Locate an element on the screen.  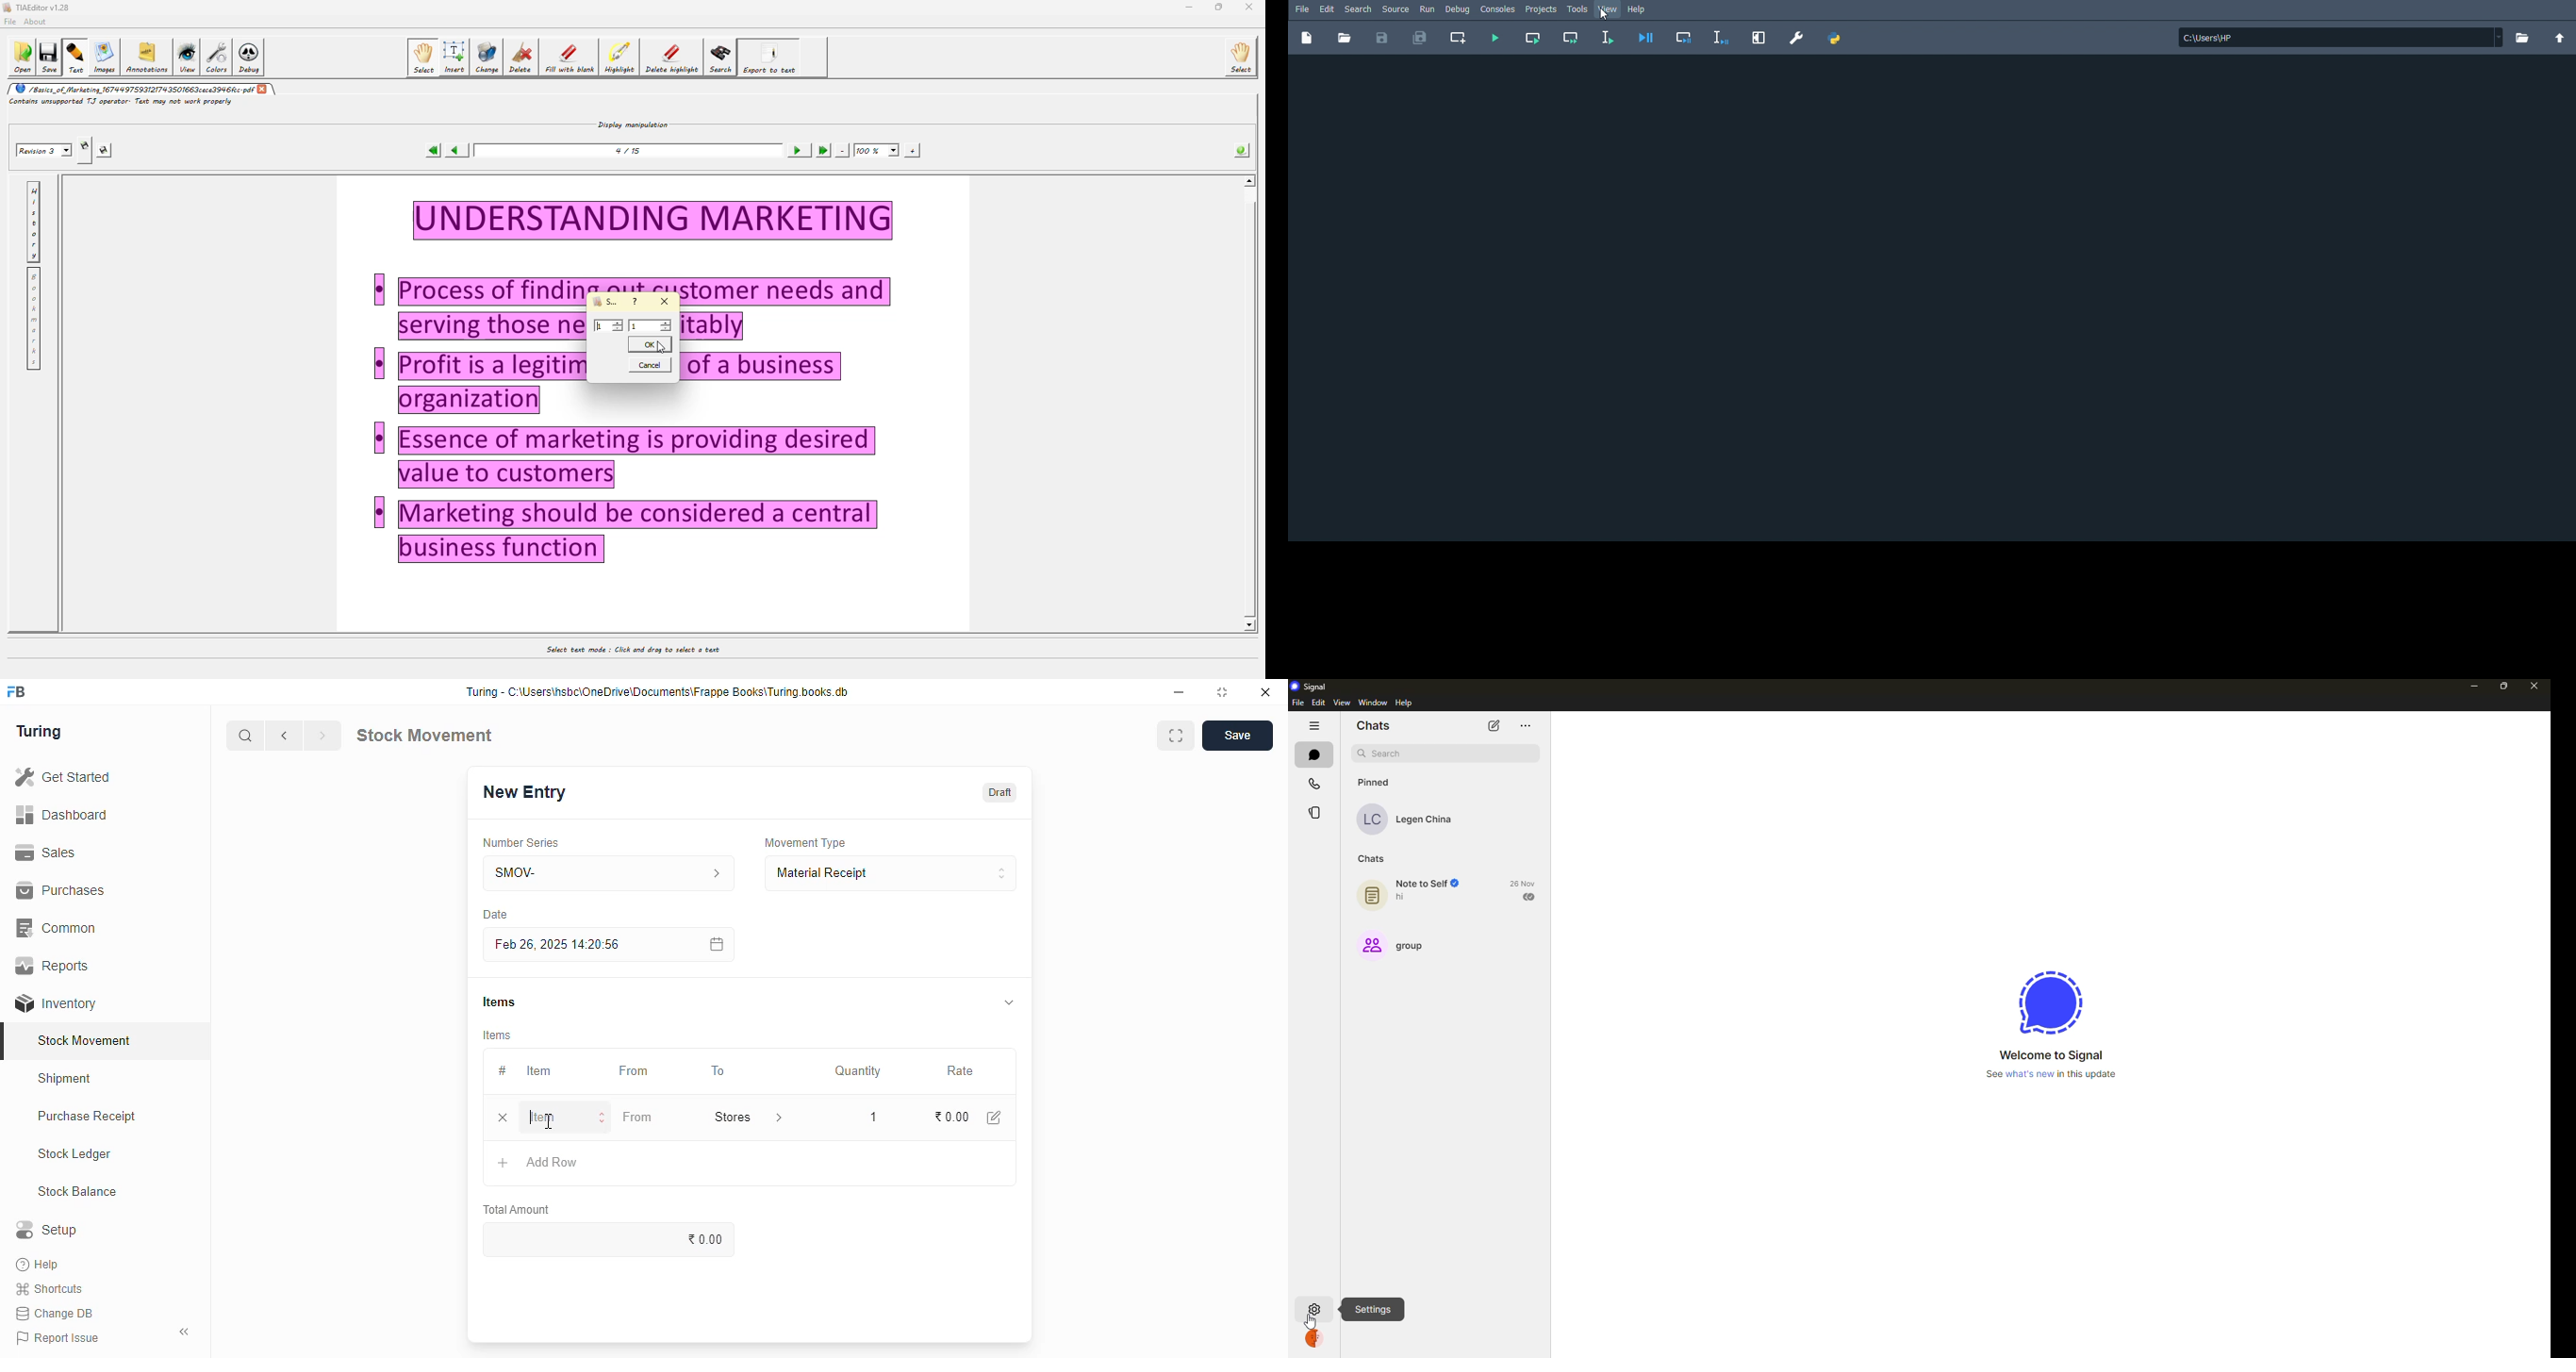
help is located at coordinates (40, 1265).